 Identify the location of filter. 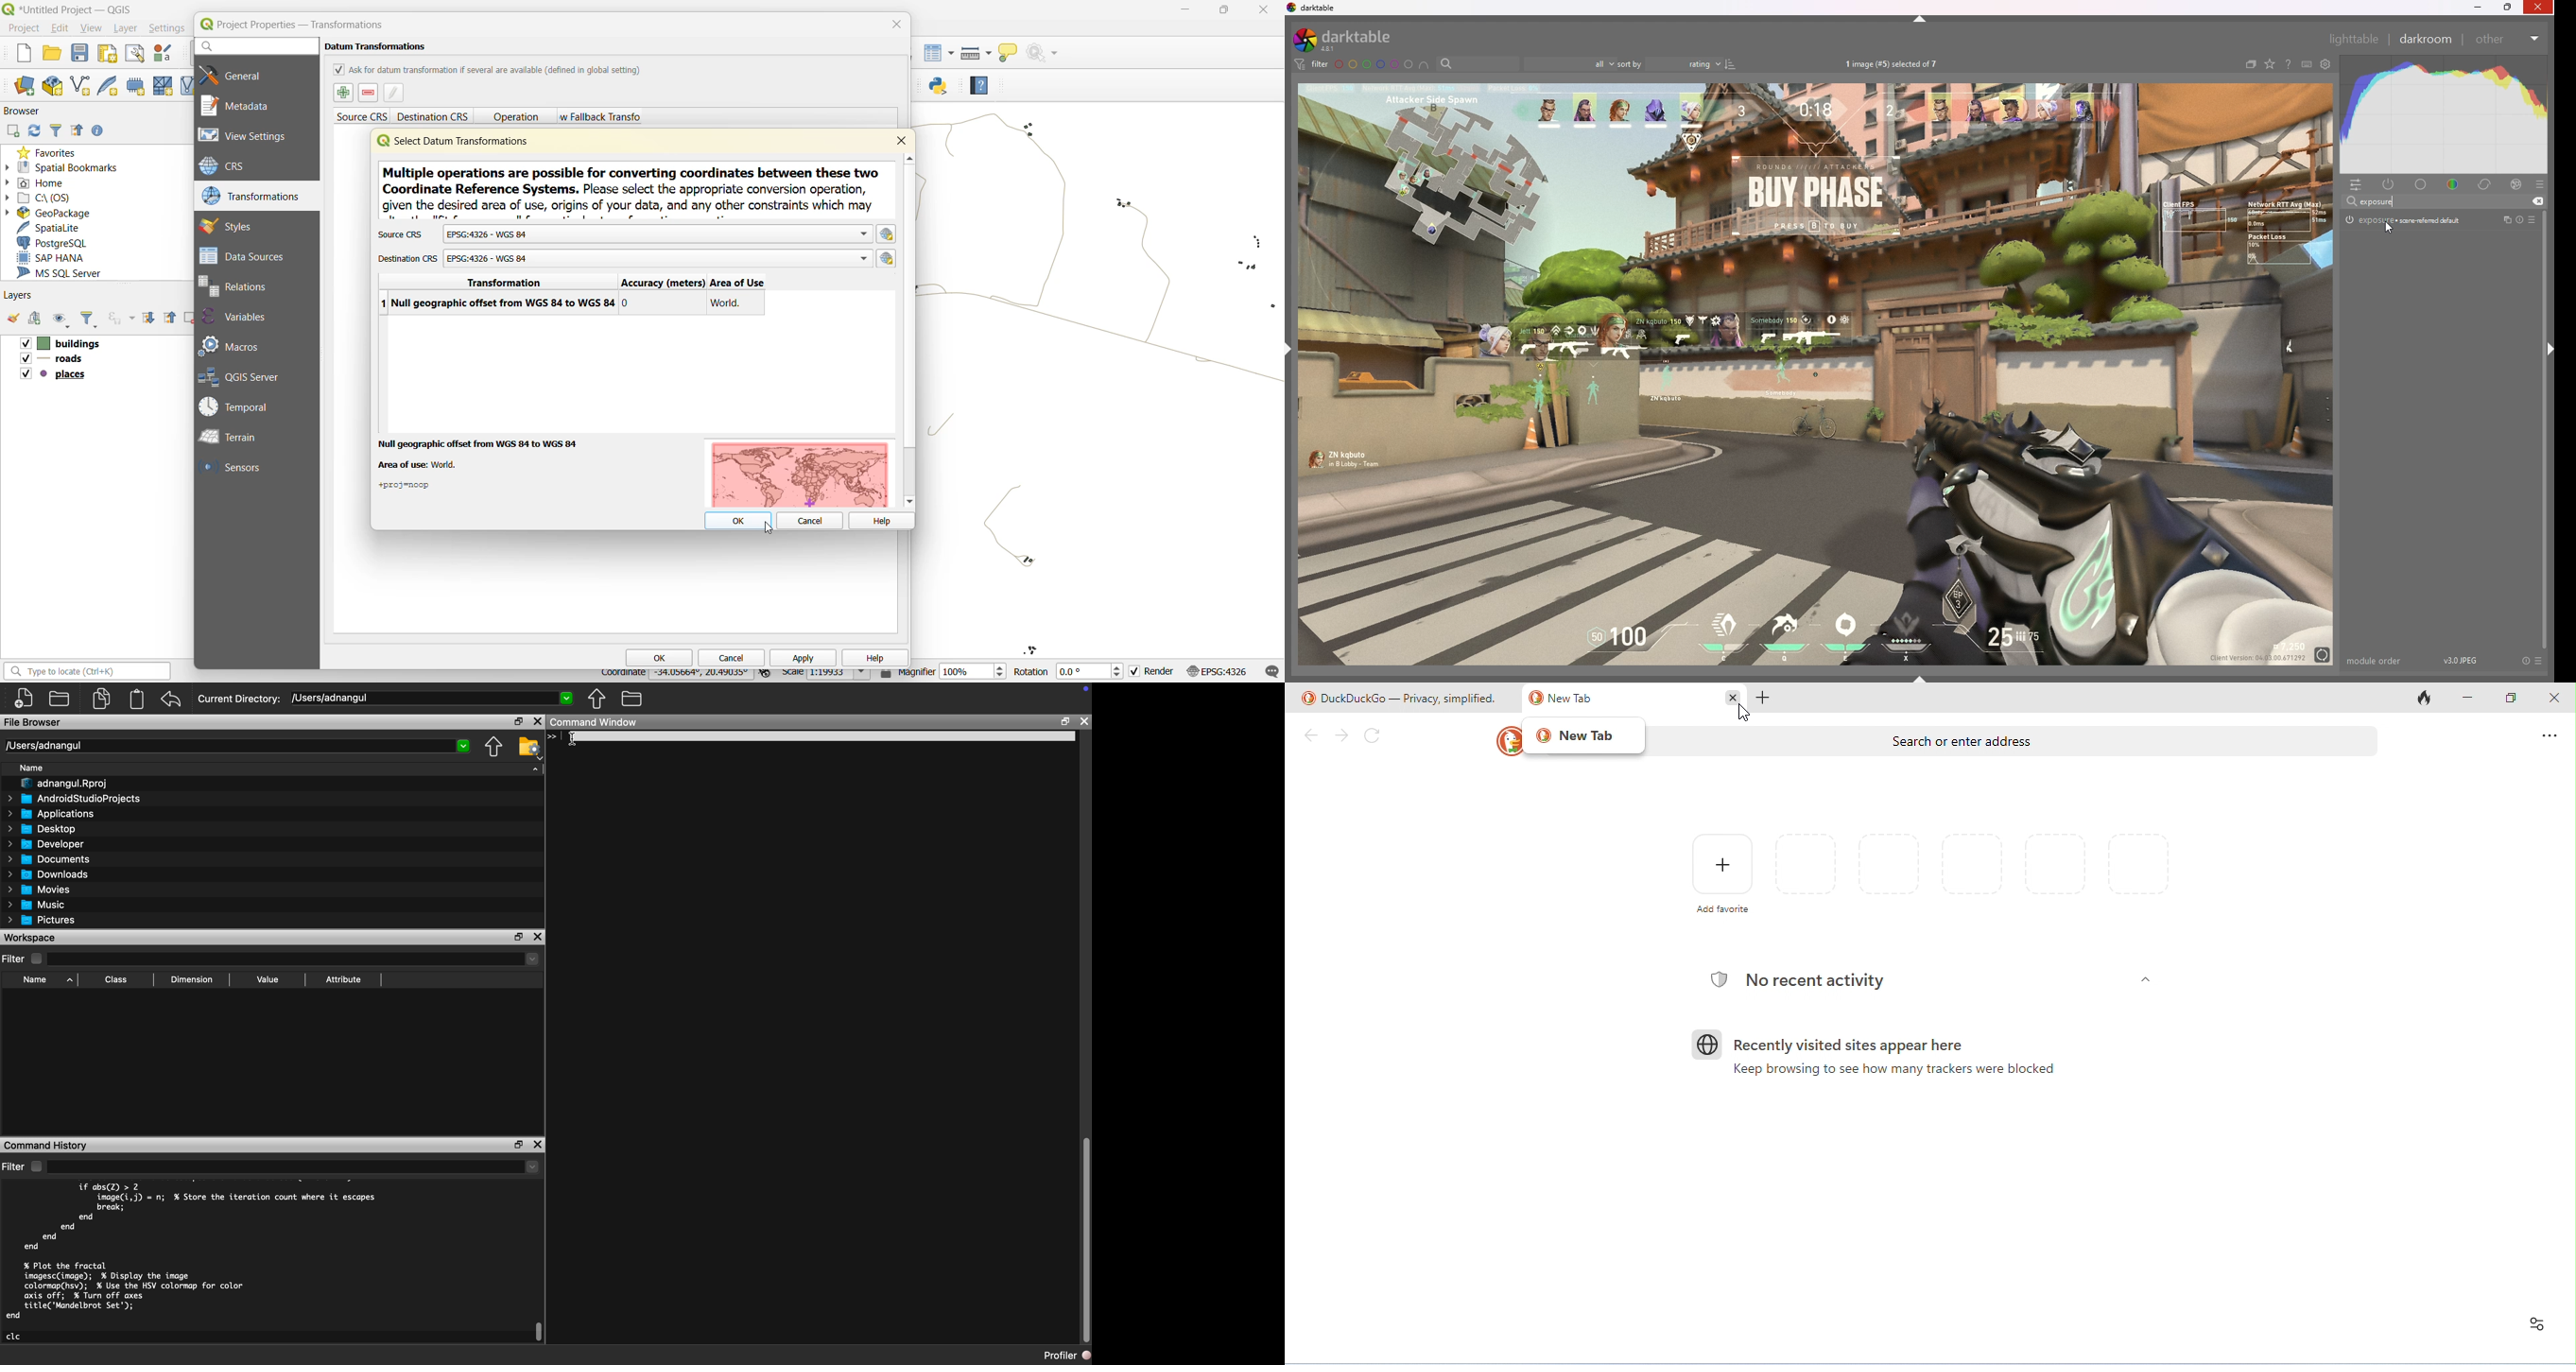
(1312, 64).